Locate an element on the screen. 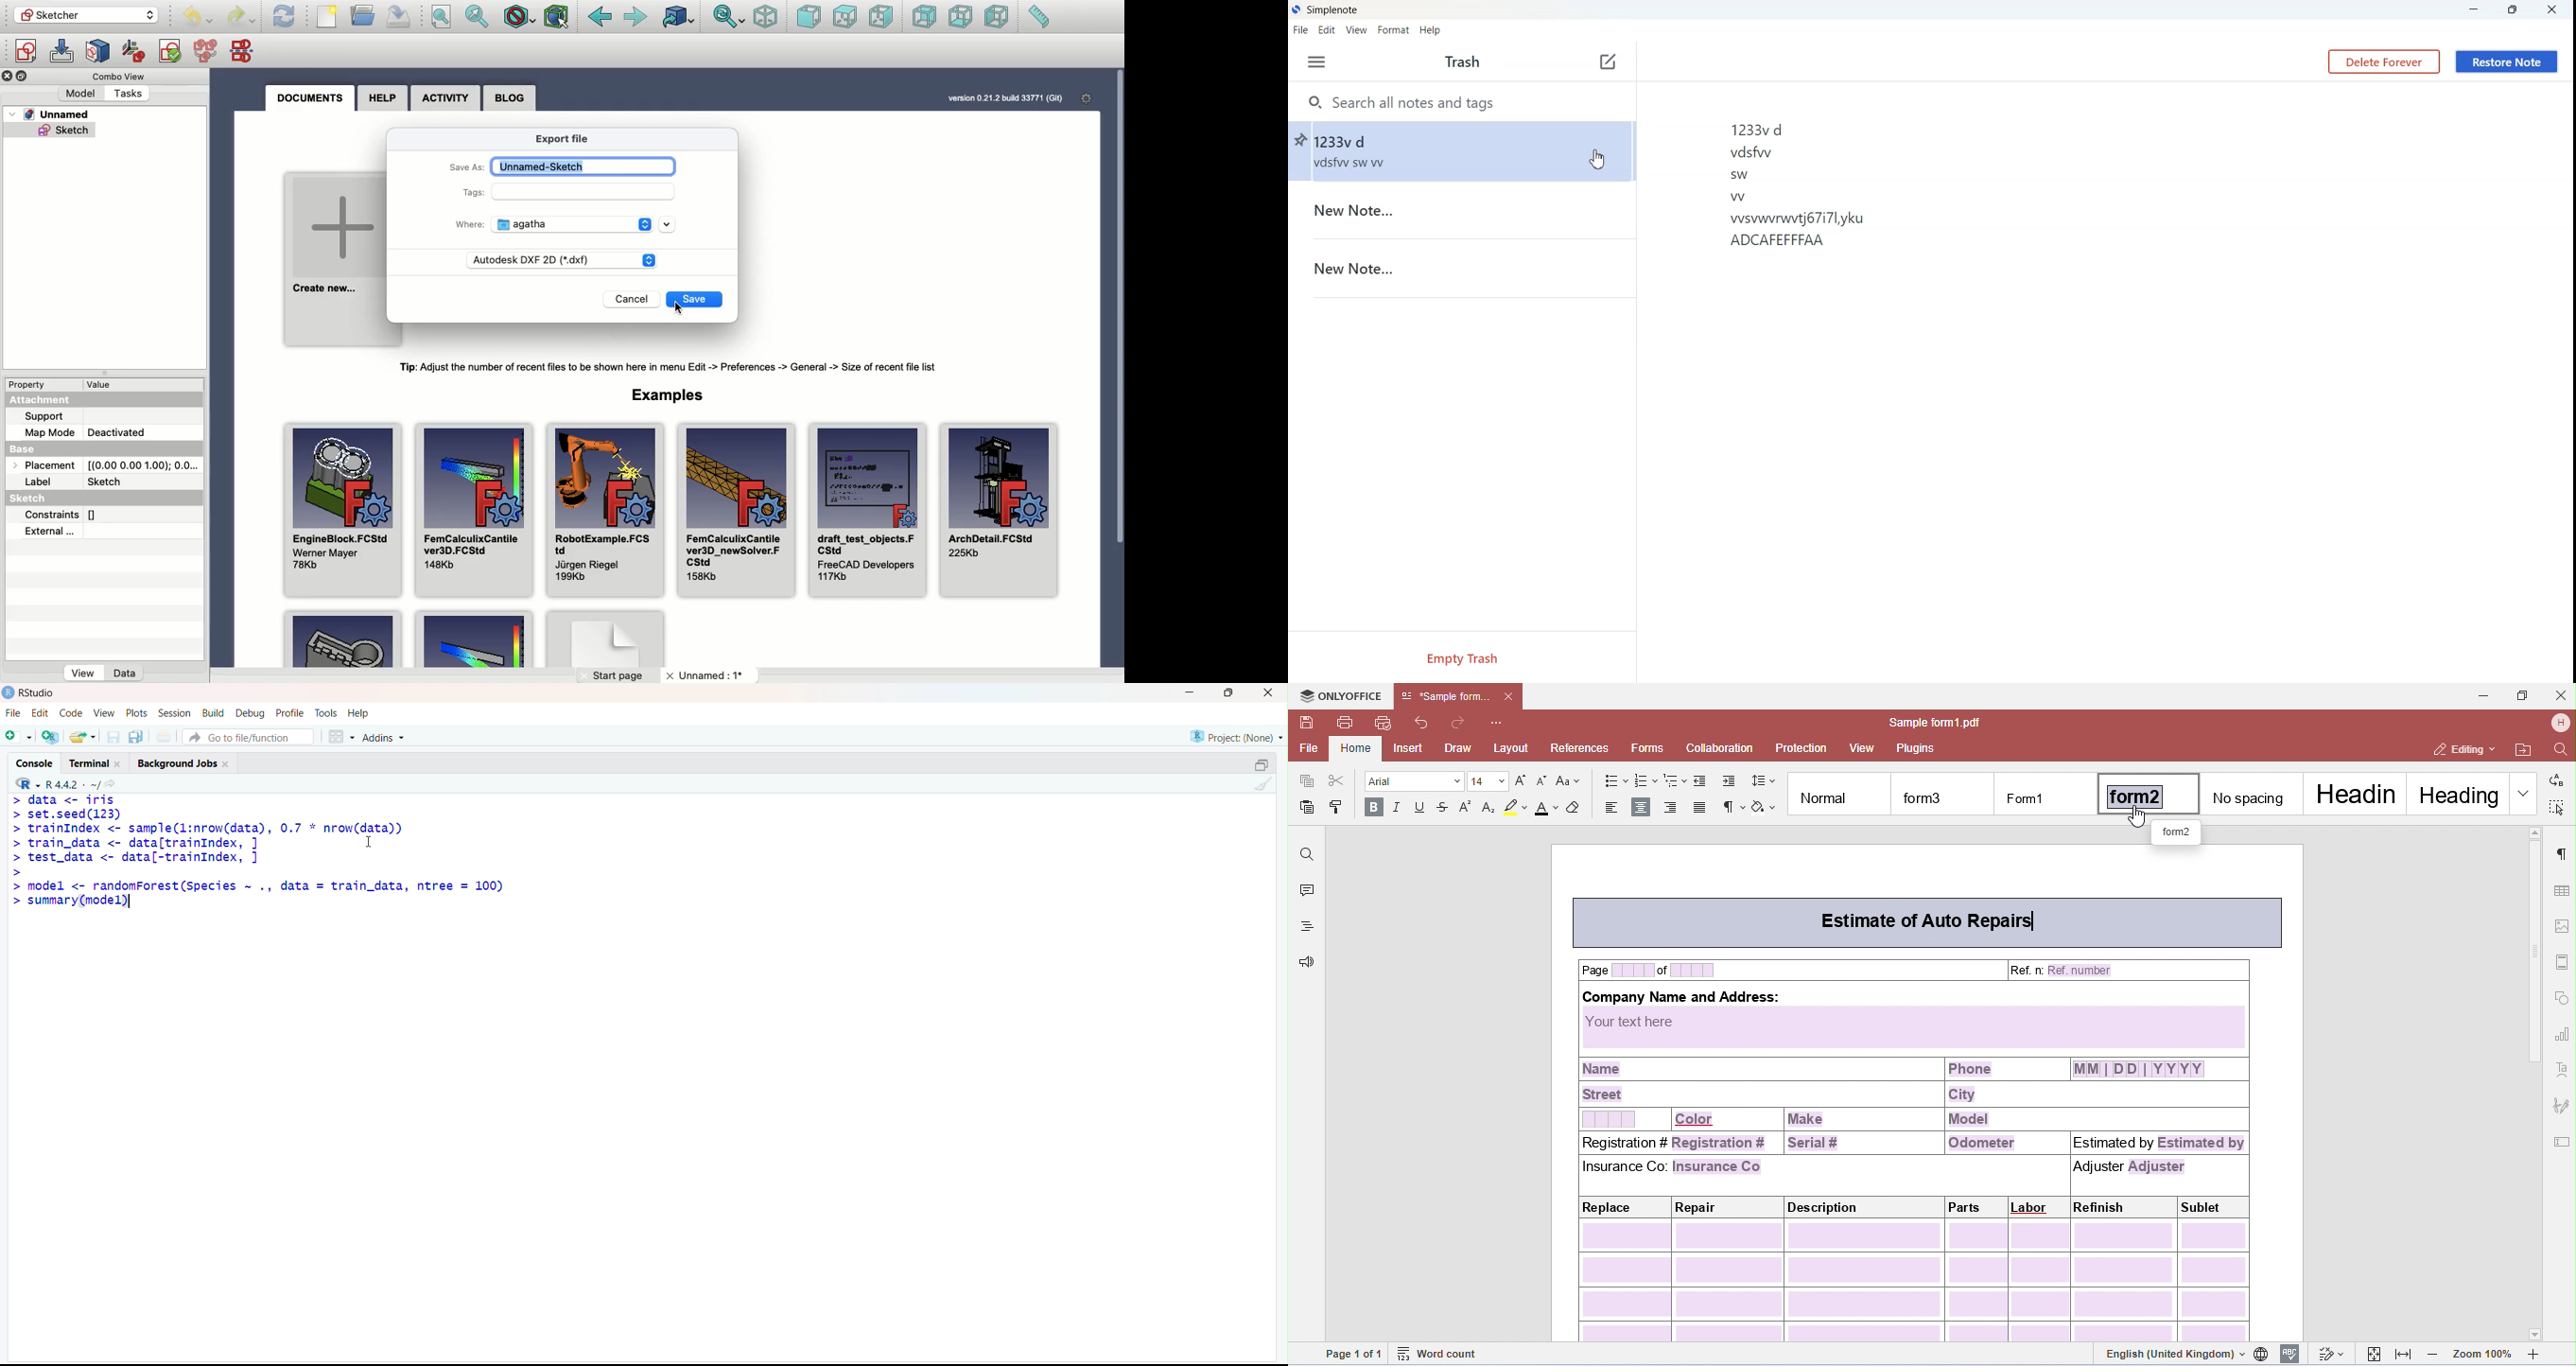  Combo view is located at coordinates (116, 76).